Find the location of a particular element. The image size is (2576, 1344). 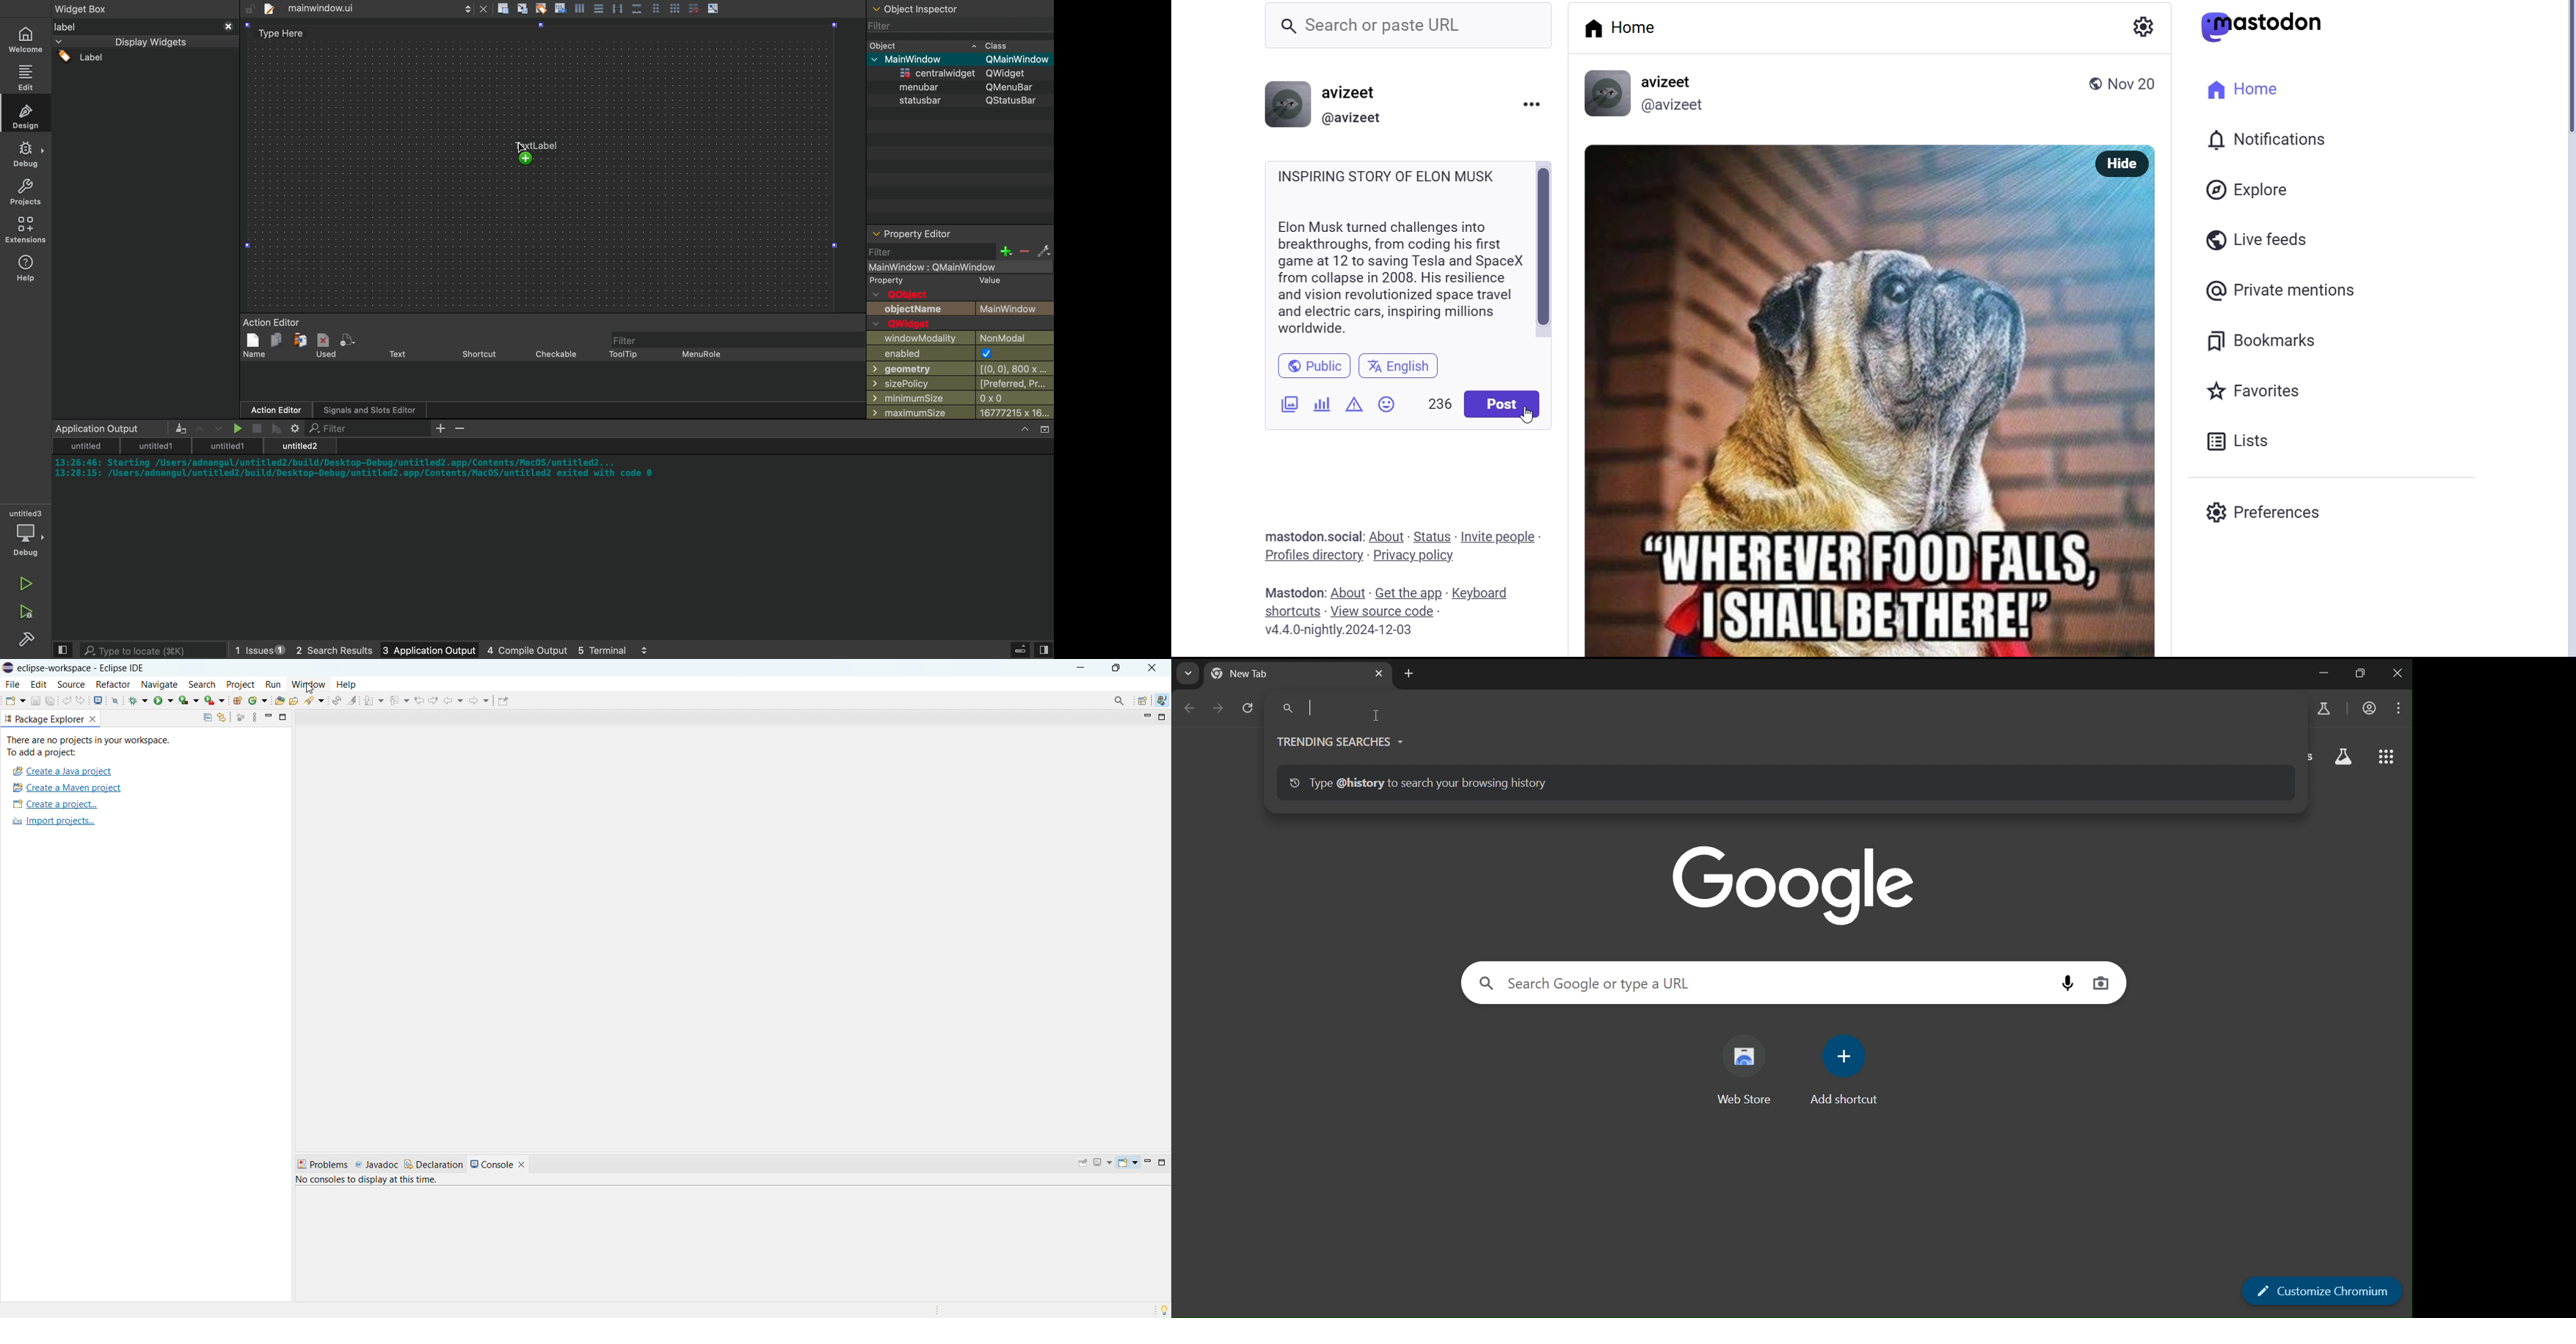

open console is located at coordinates (98, 700).